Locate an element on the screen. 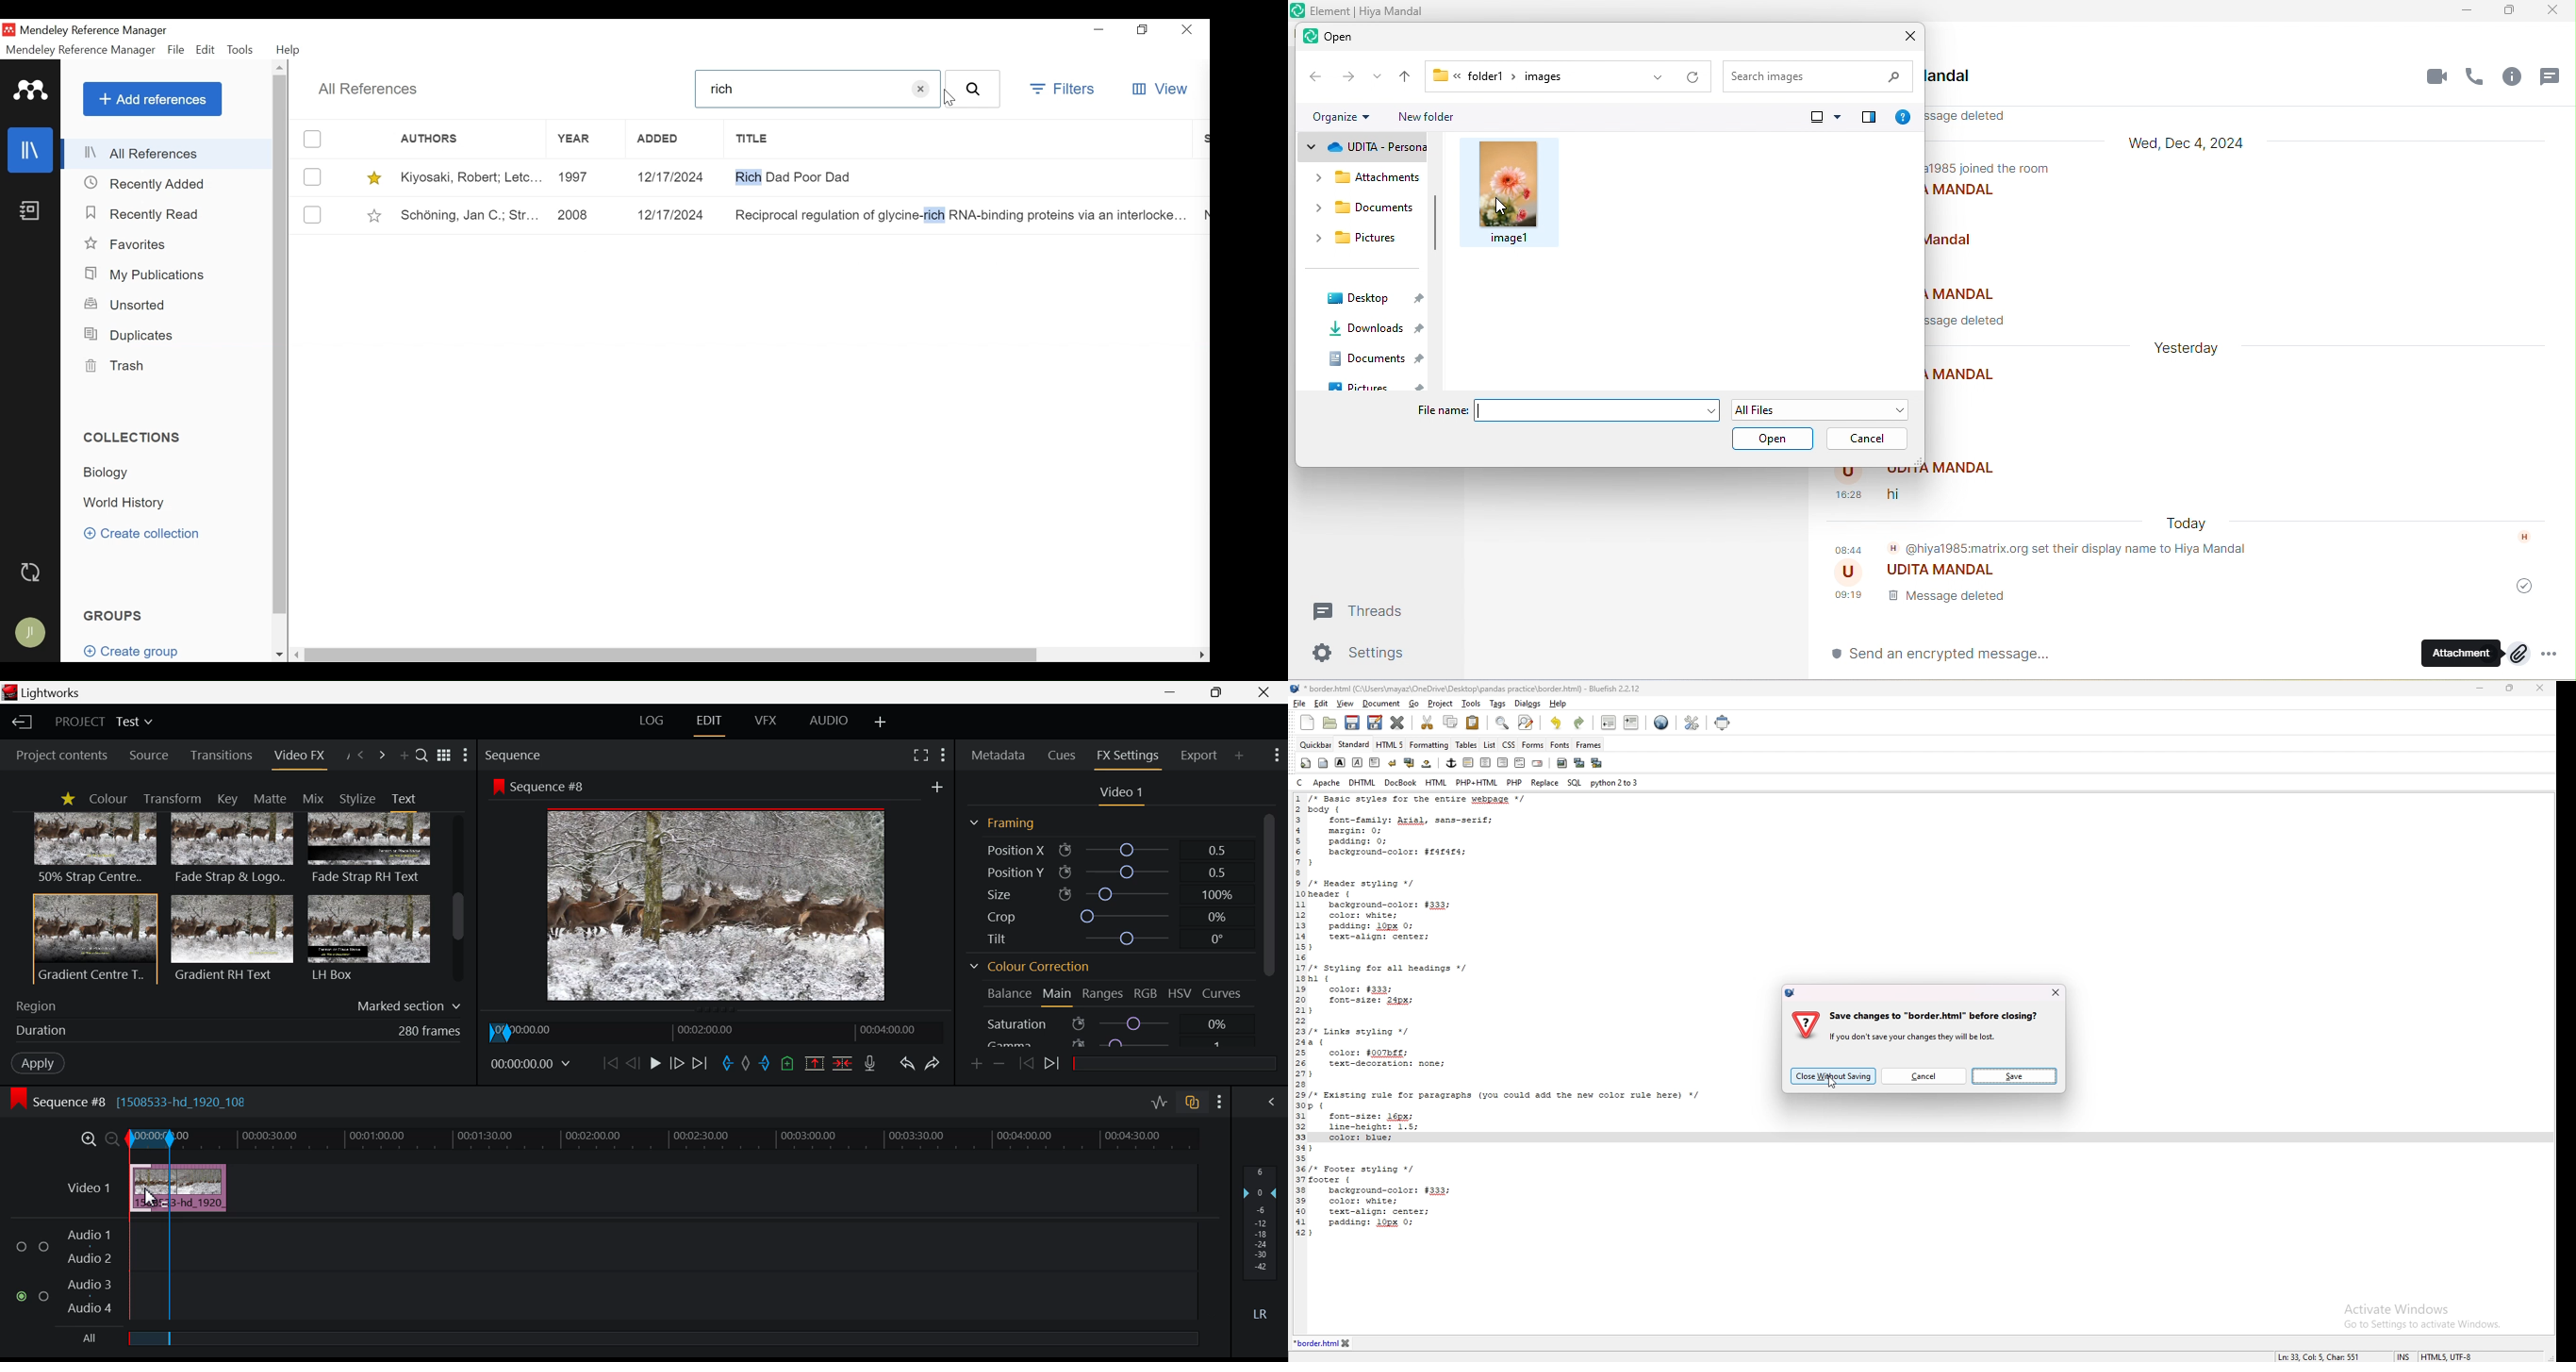  fonts is located at coordinates (1560, 745).